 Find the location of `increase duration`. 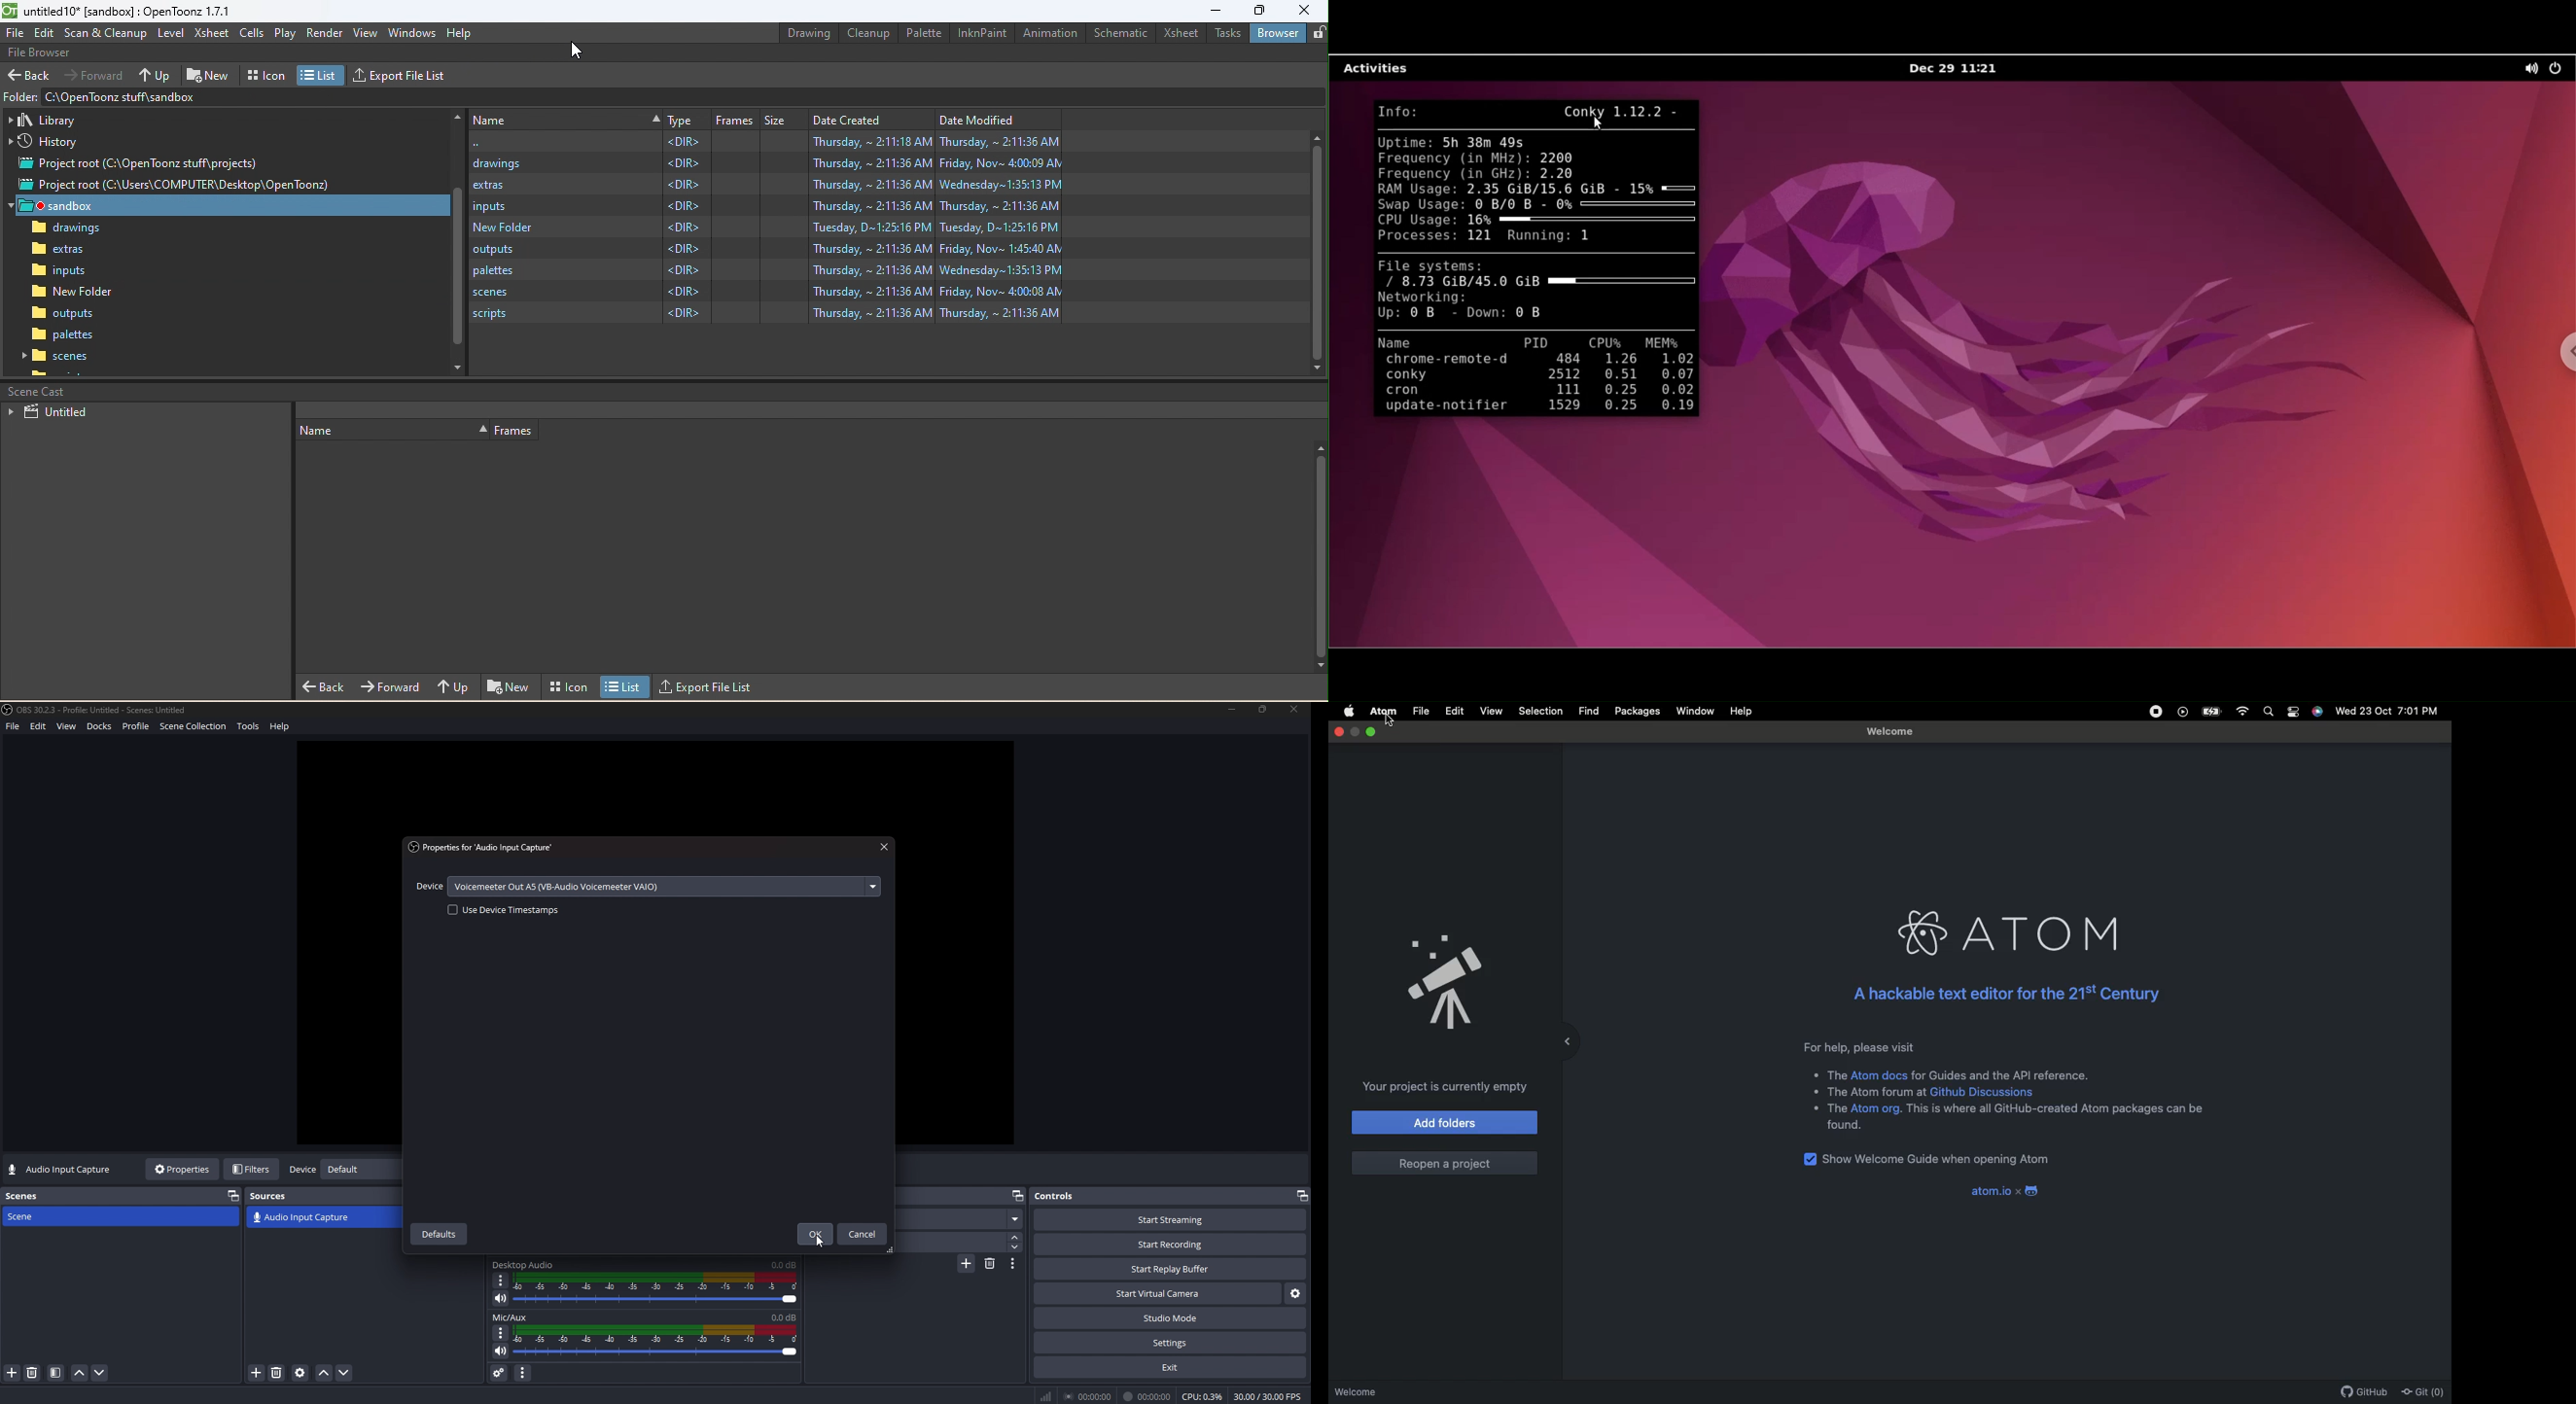

increase duration is located at coordinates (1017, 1236).